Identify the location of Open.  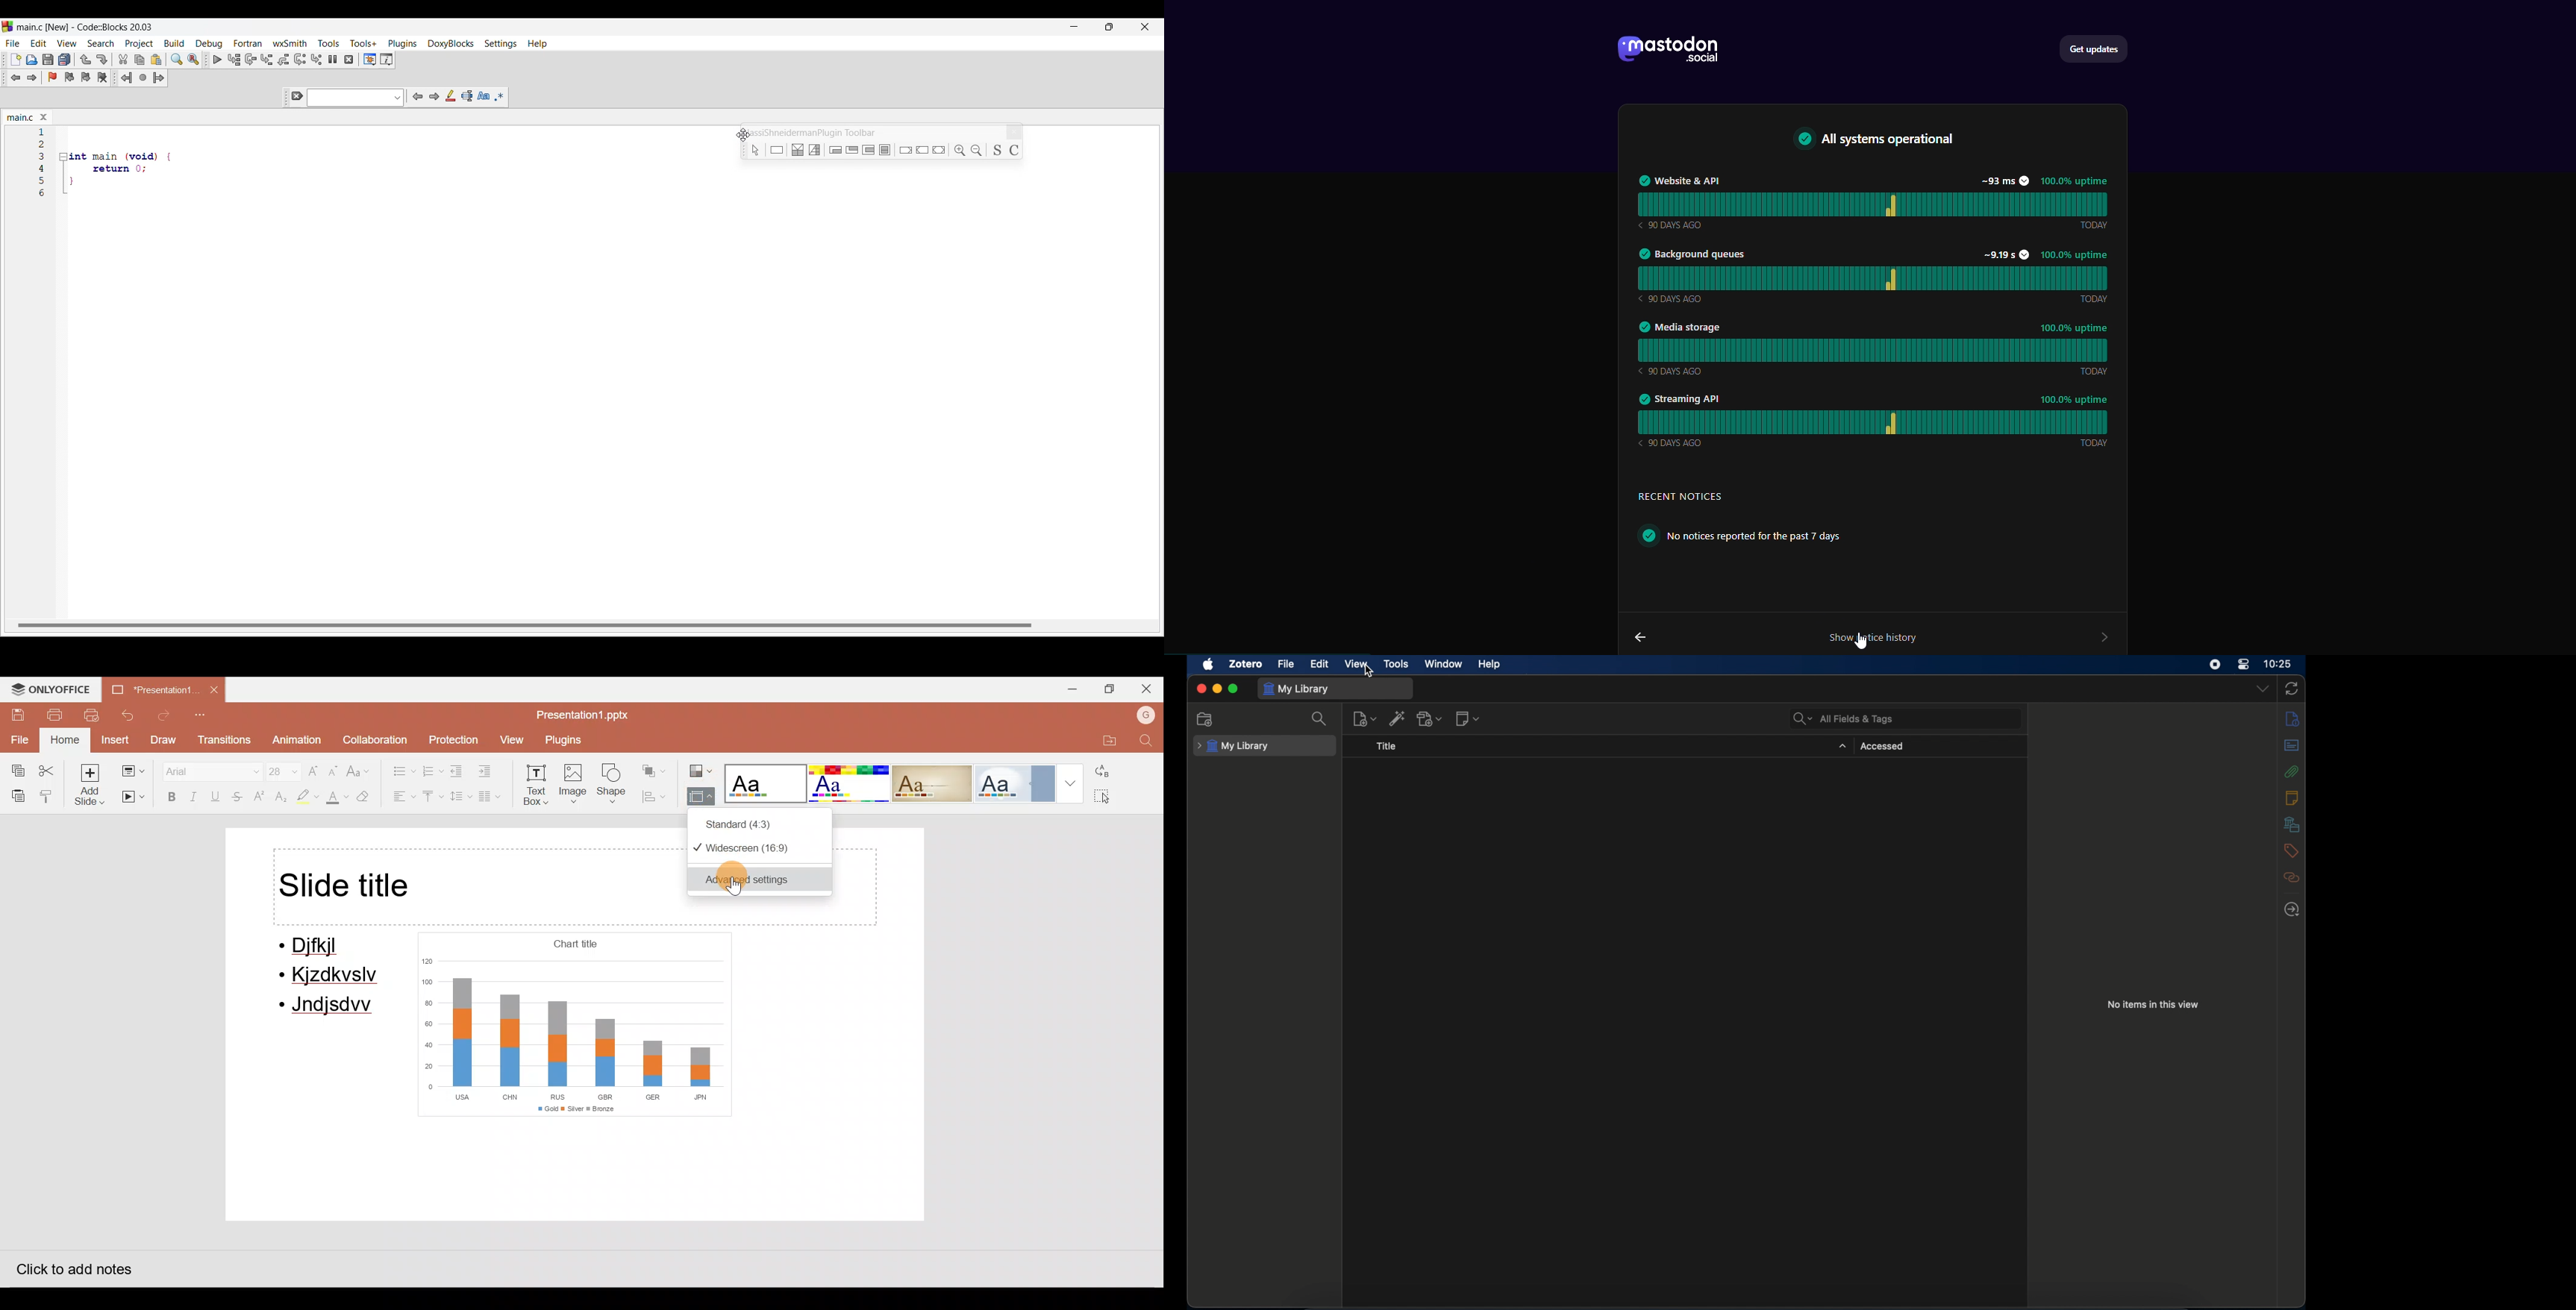
(32, 59).